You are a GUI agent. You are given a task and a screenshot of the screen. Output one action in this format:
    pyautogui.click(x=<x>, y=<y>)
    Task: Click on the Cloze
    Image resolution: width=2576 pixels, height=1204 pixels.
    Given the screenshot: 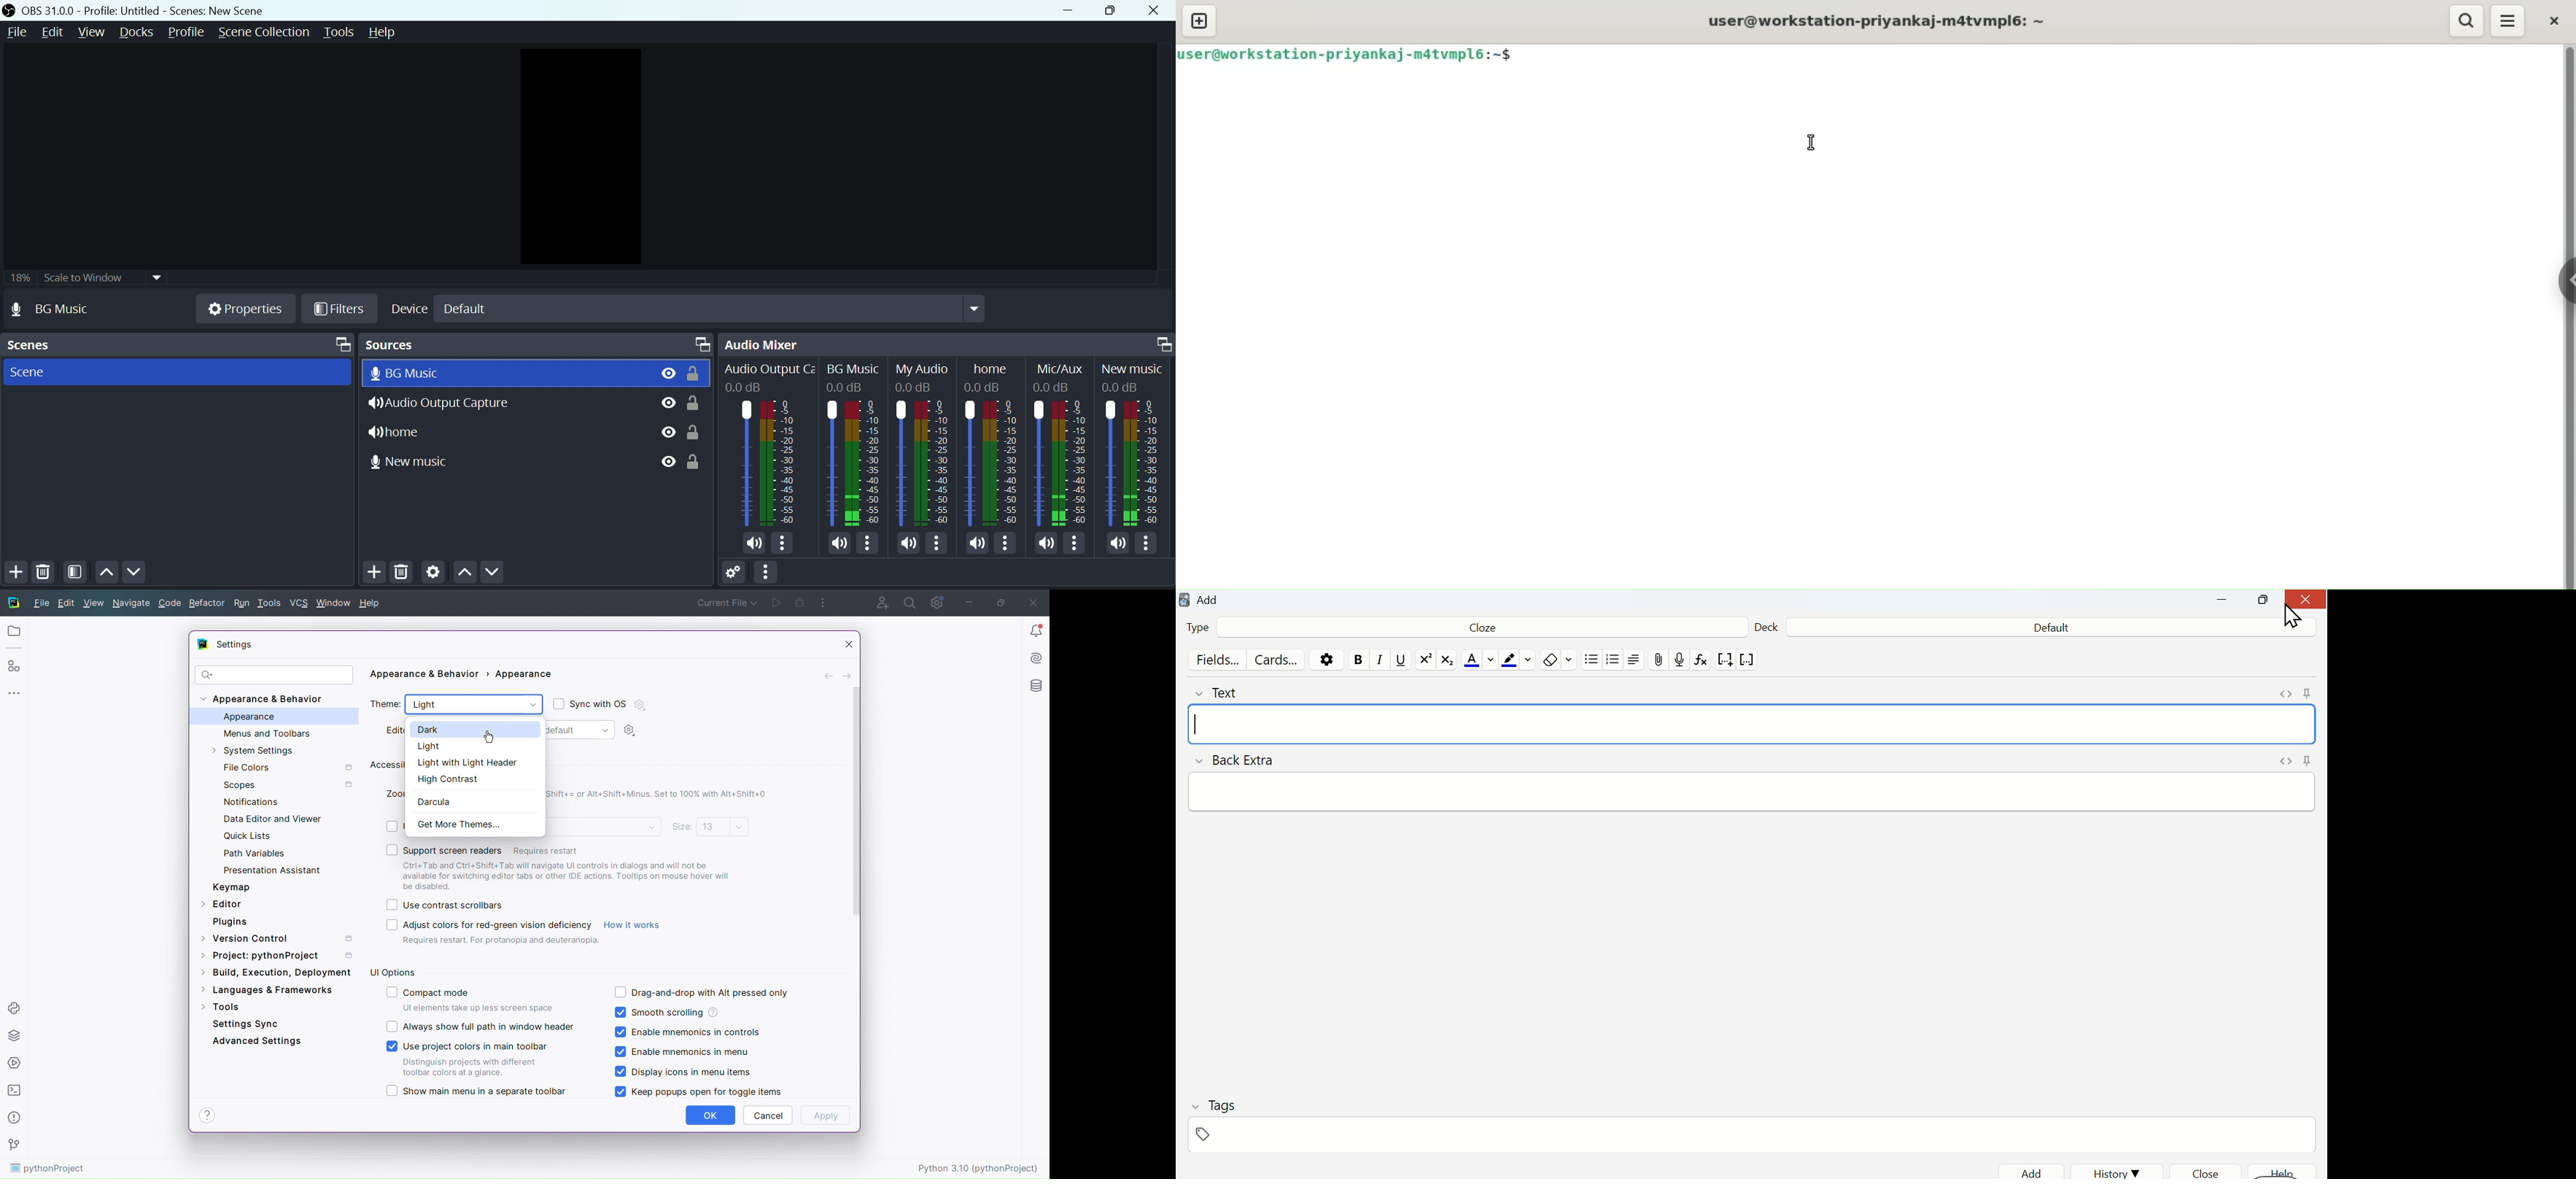 What is the action you would take?
    pyautogui.click(x=1478, y=630)
    